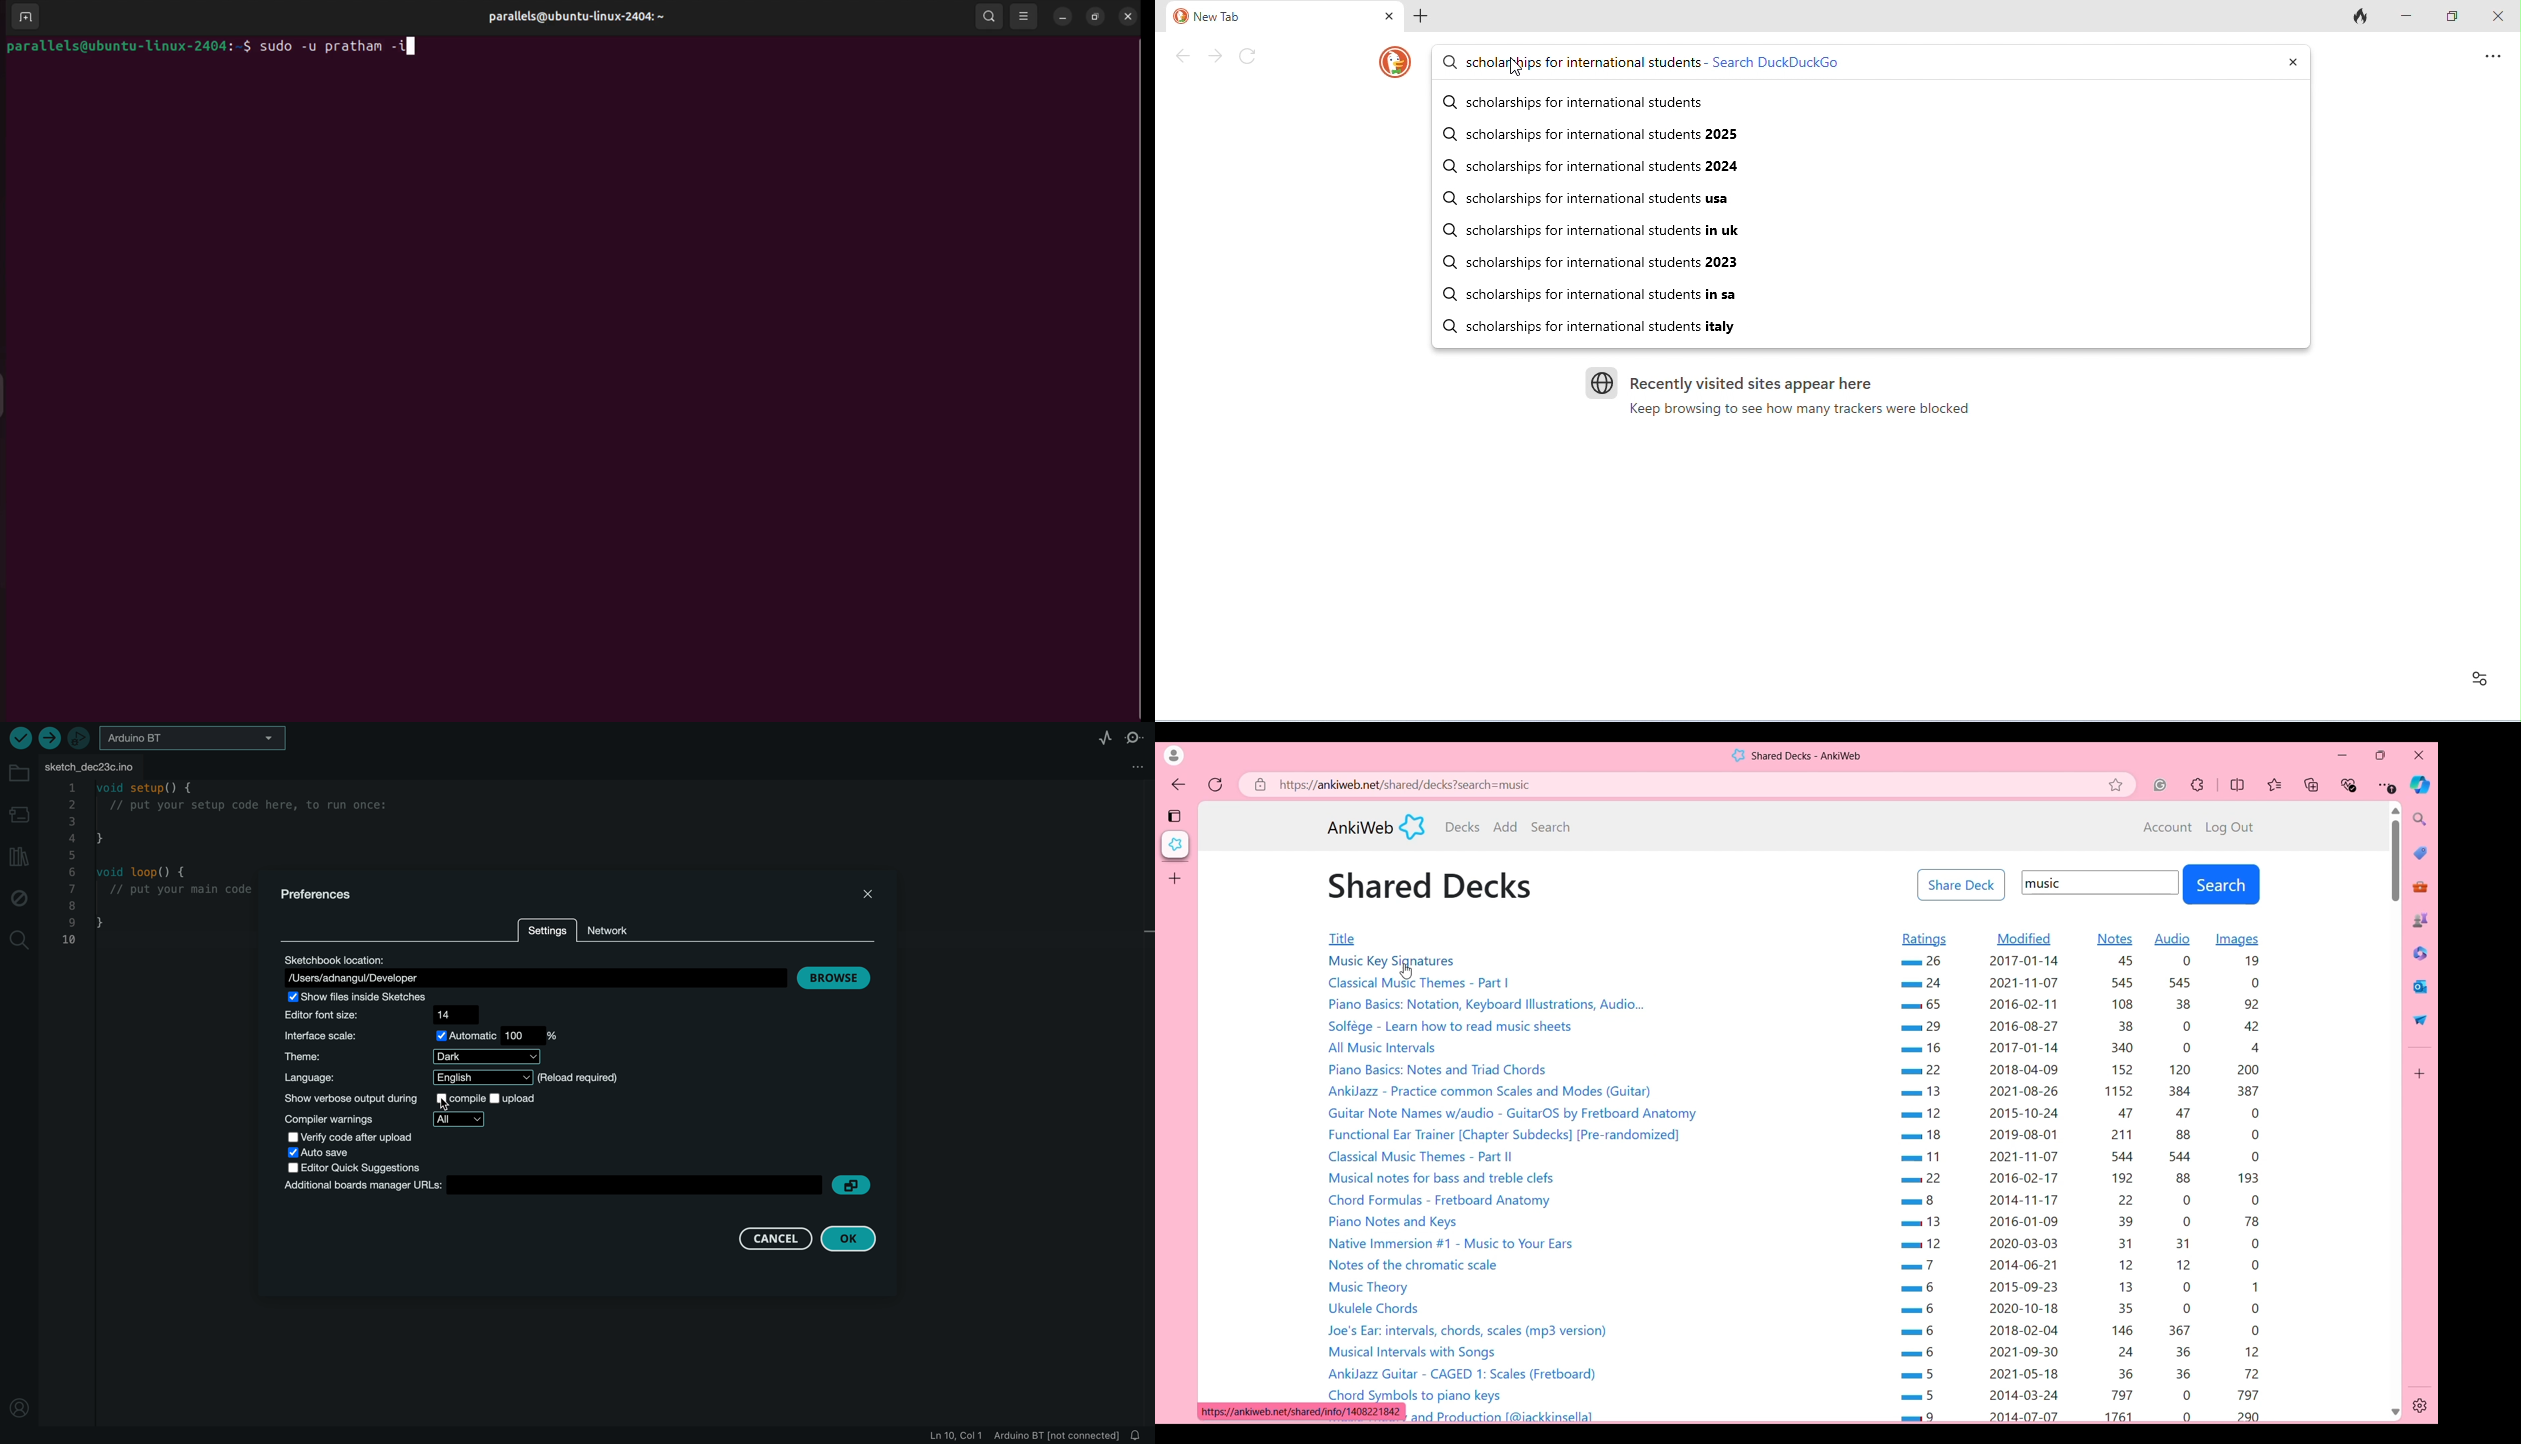 The image size is (2548, 1456). What do you see at coordinates (2025, 939) in the screenshot?
I see `Modified` at bounding box center [2025, 939].